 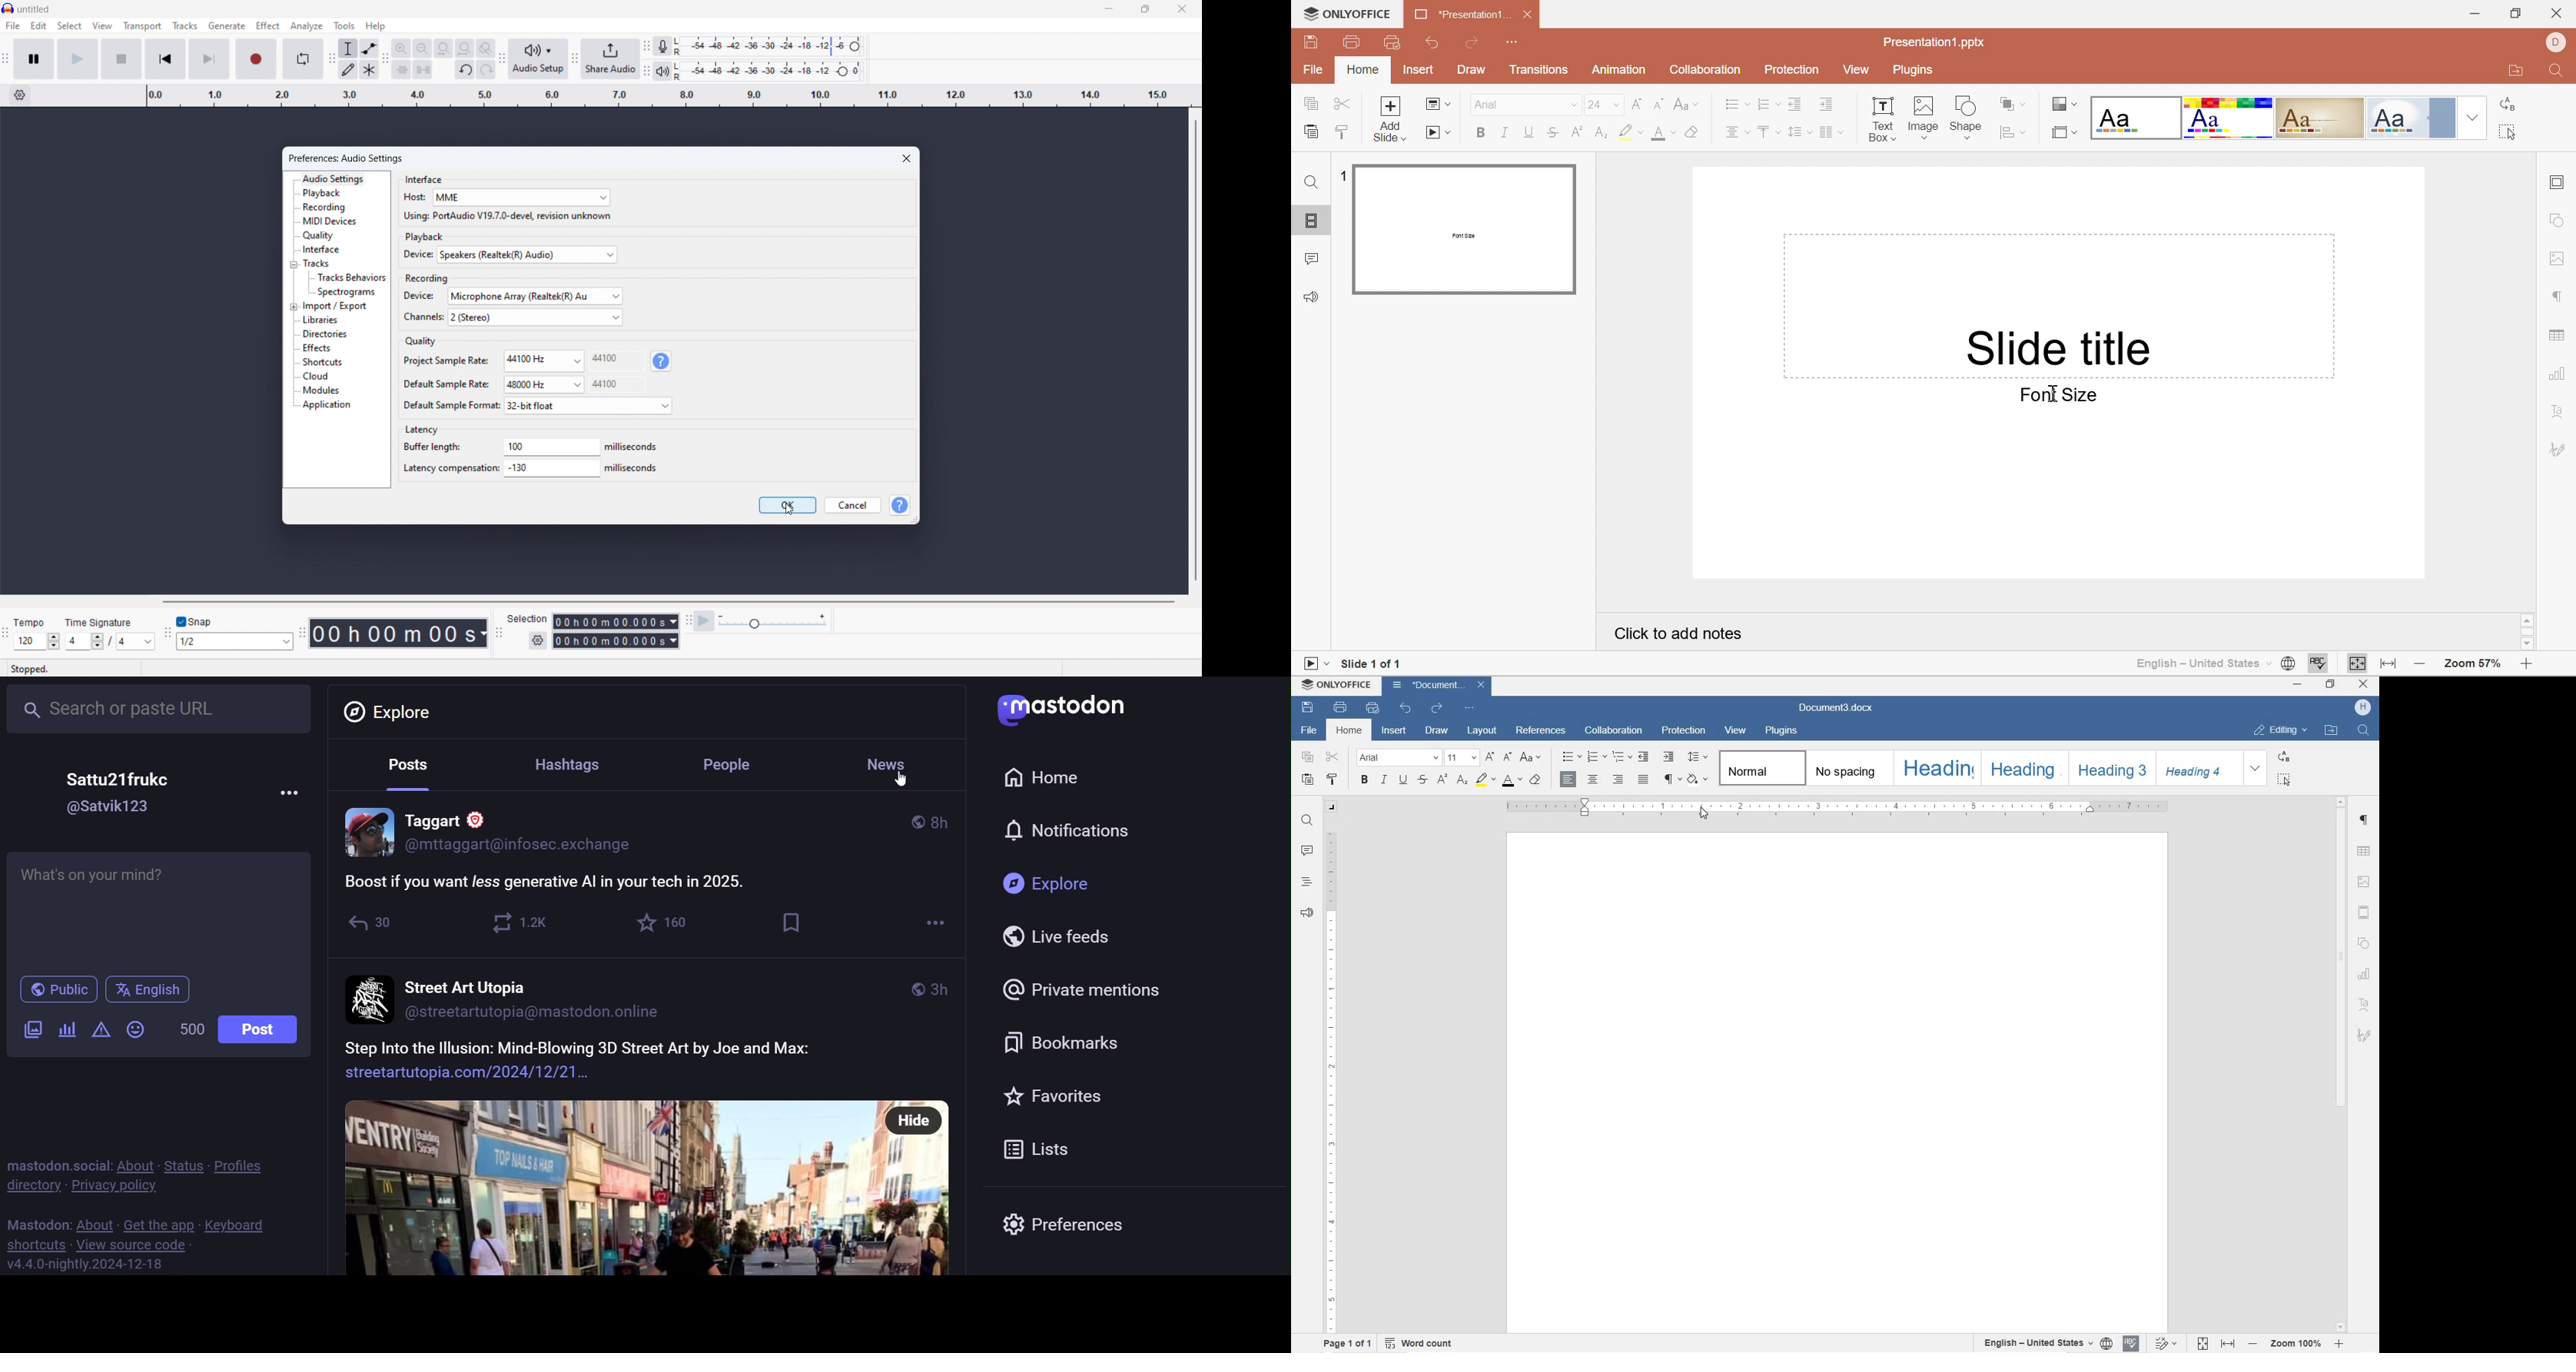 What do you see at coordinates (663, 925) in the screenshot?
I see `favorite` at bounding box center [663, 925].